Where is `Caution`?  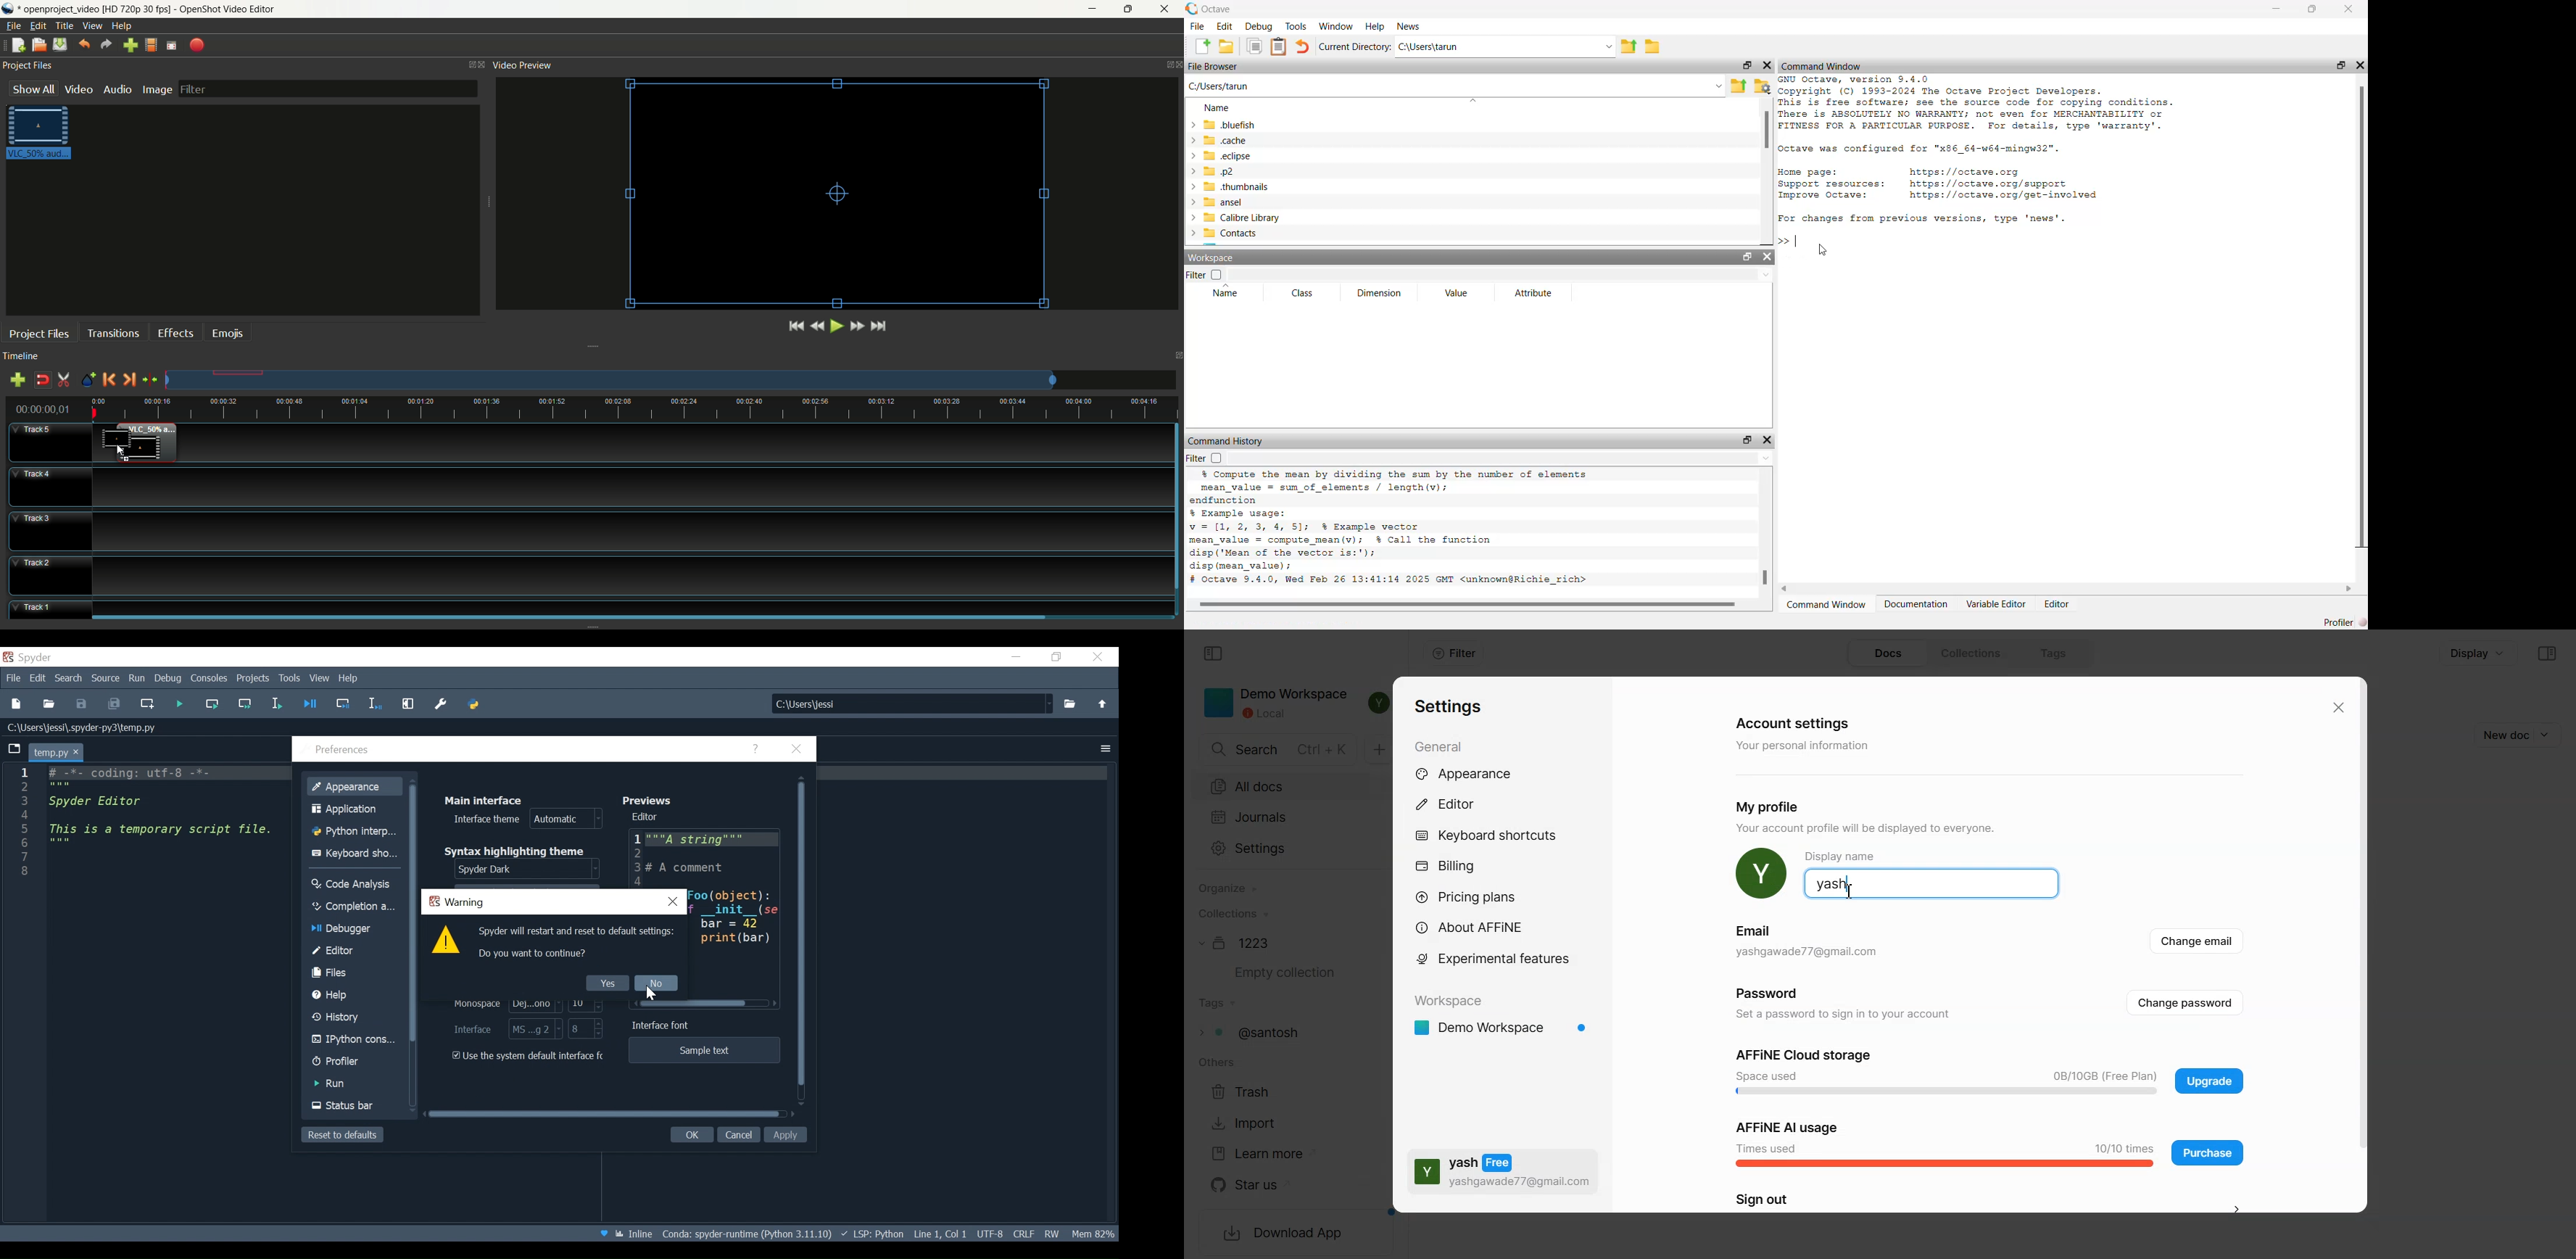 Caution is located at coordinates (446, 941).